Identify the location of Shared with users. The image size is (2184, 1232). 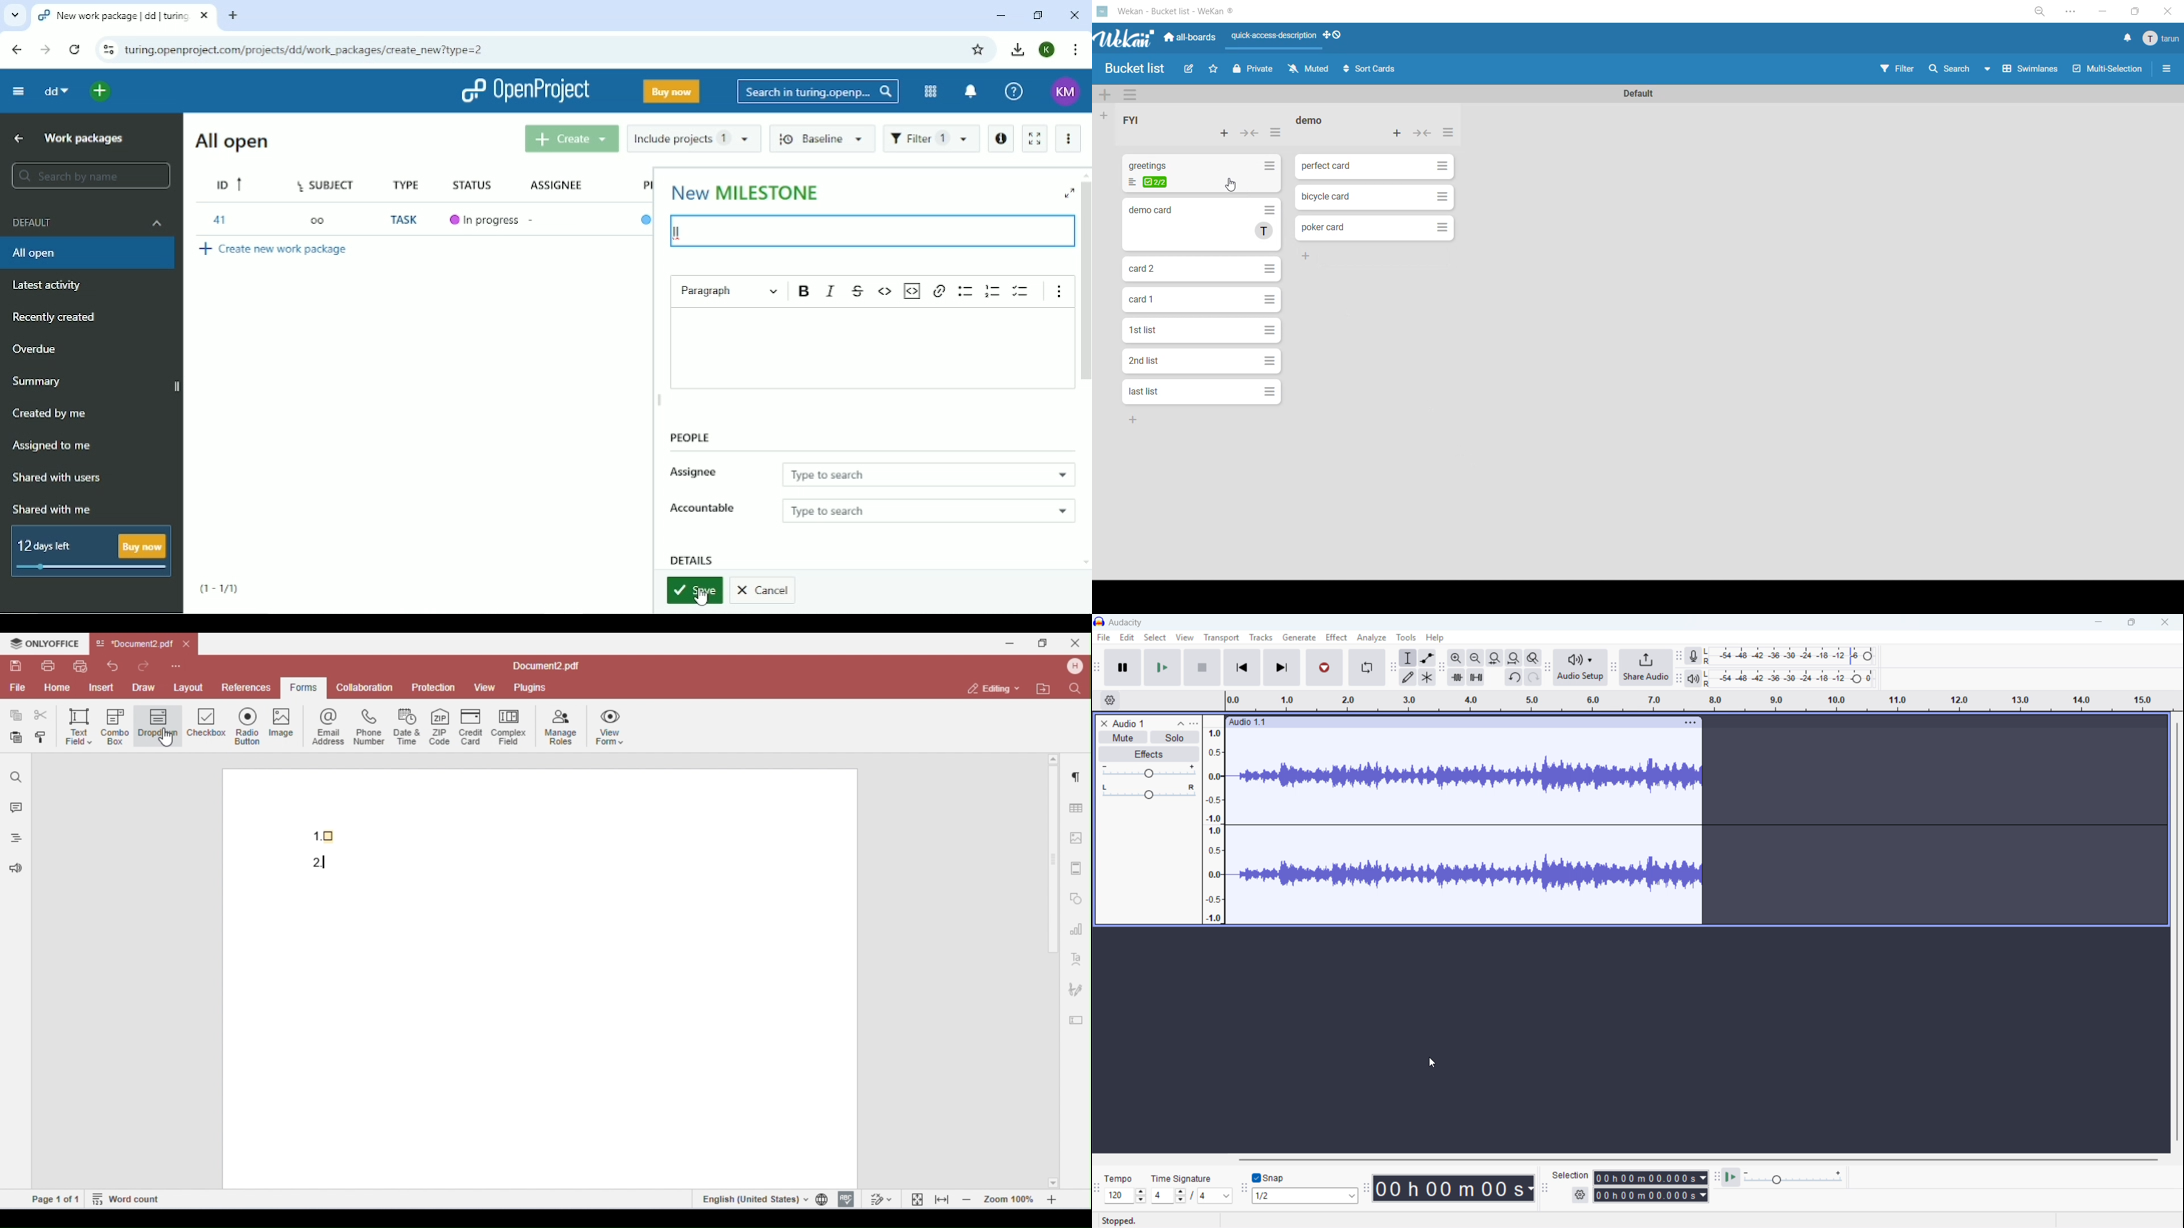
(57, 479).